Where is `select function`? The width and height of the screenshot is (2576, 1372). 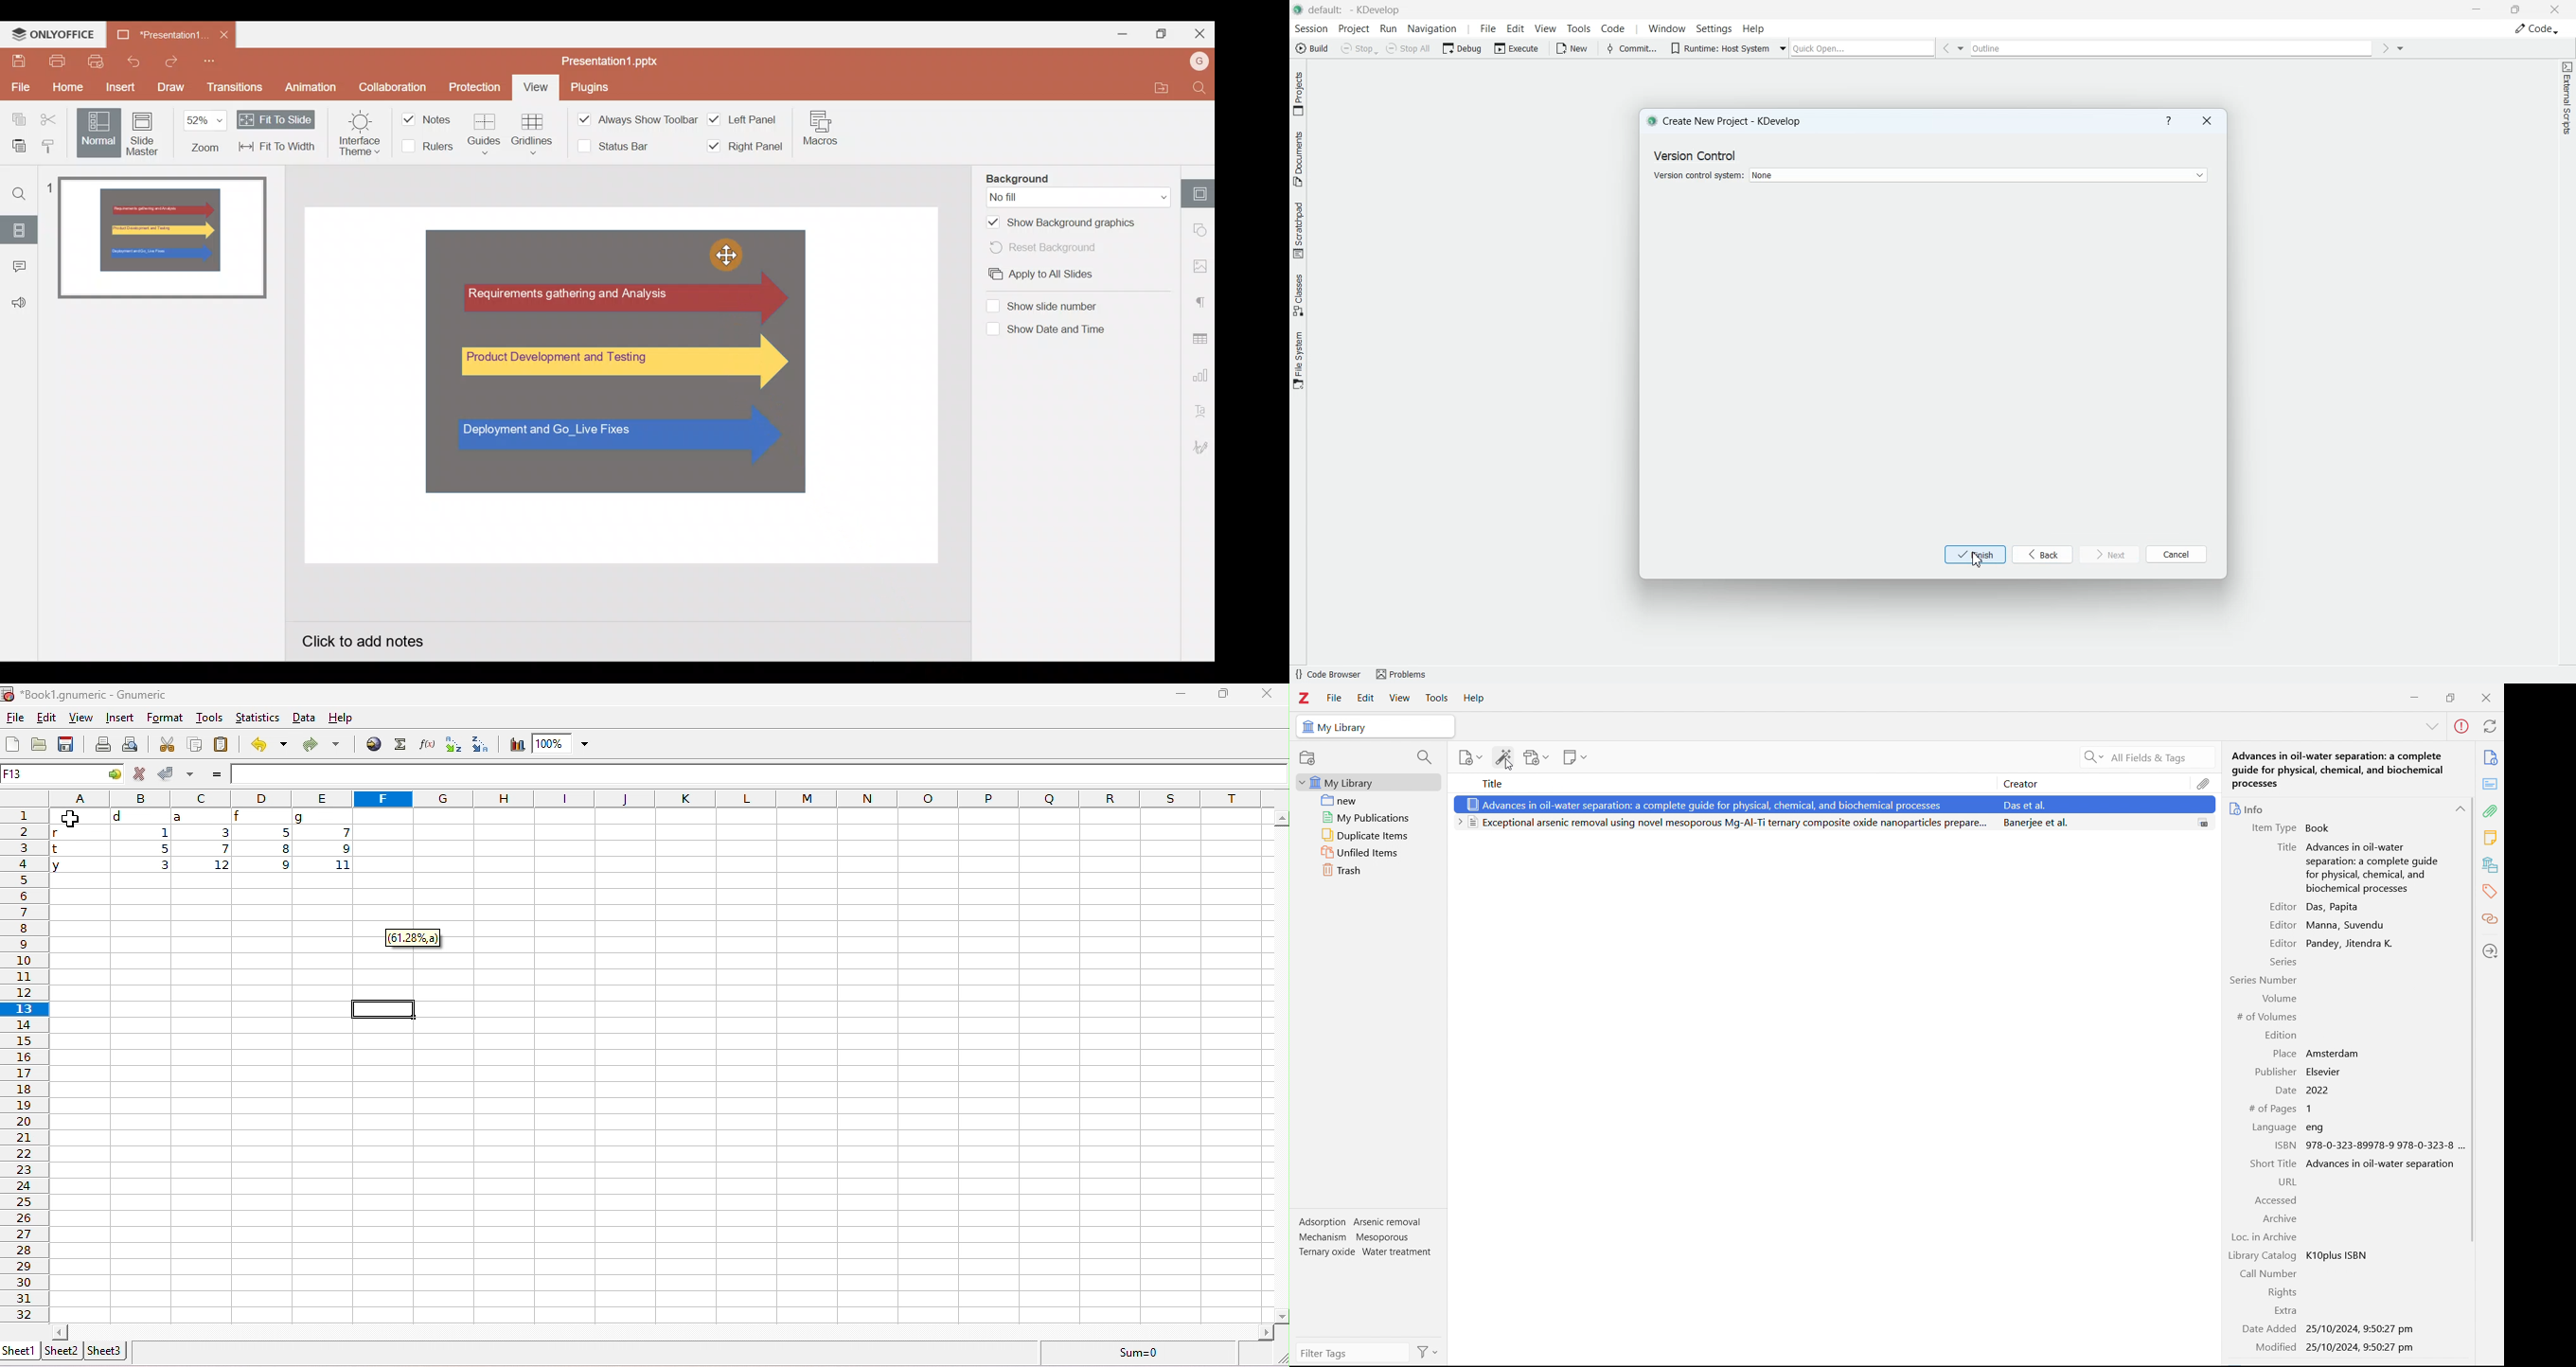 select function is located at coordinates (399, 744).